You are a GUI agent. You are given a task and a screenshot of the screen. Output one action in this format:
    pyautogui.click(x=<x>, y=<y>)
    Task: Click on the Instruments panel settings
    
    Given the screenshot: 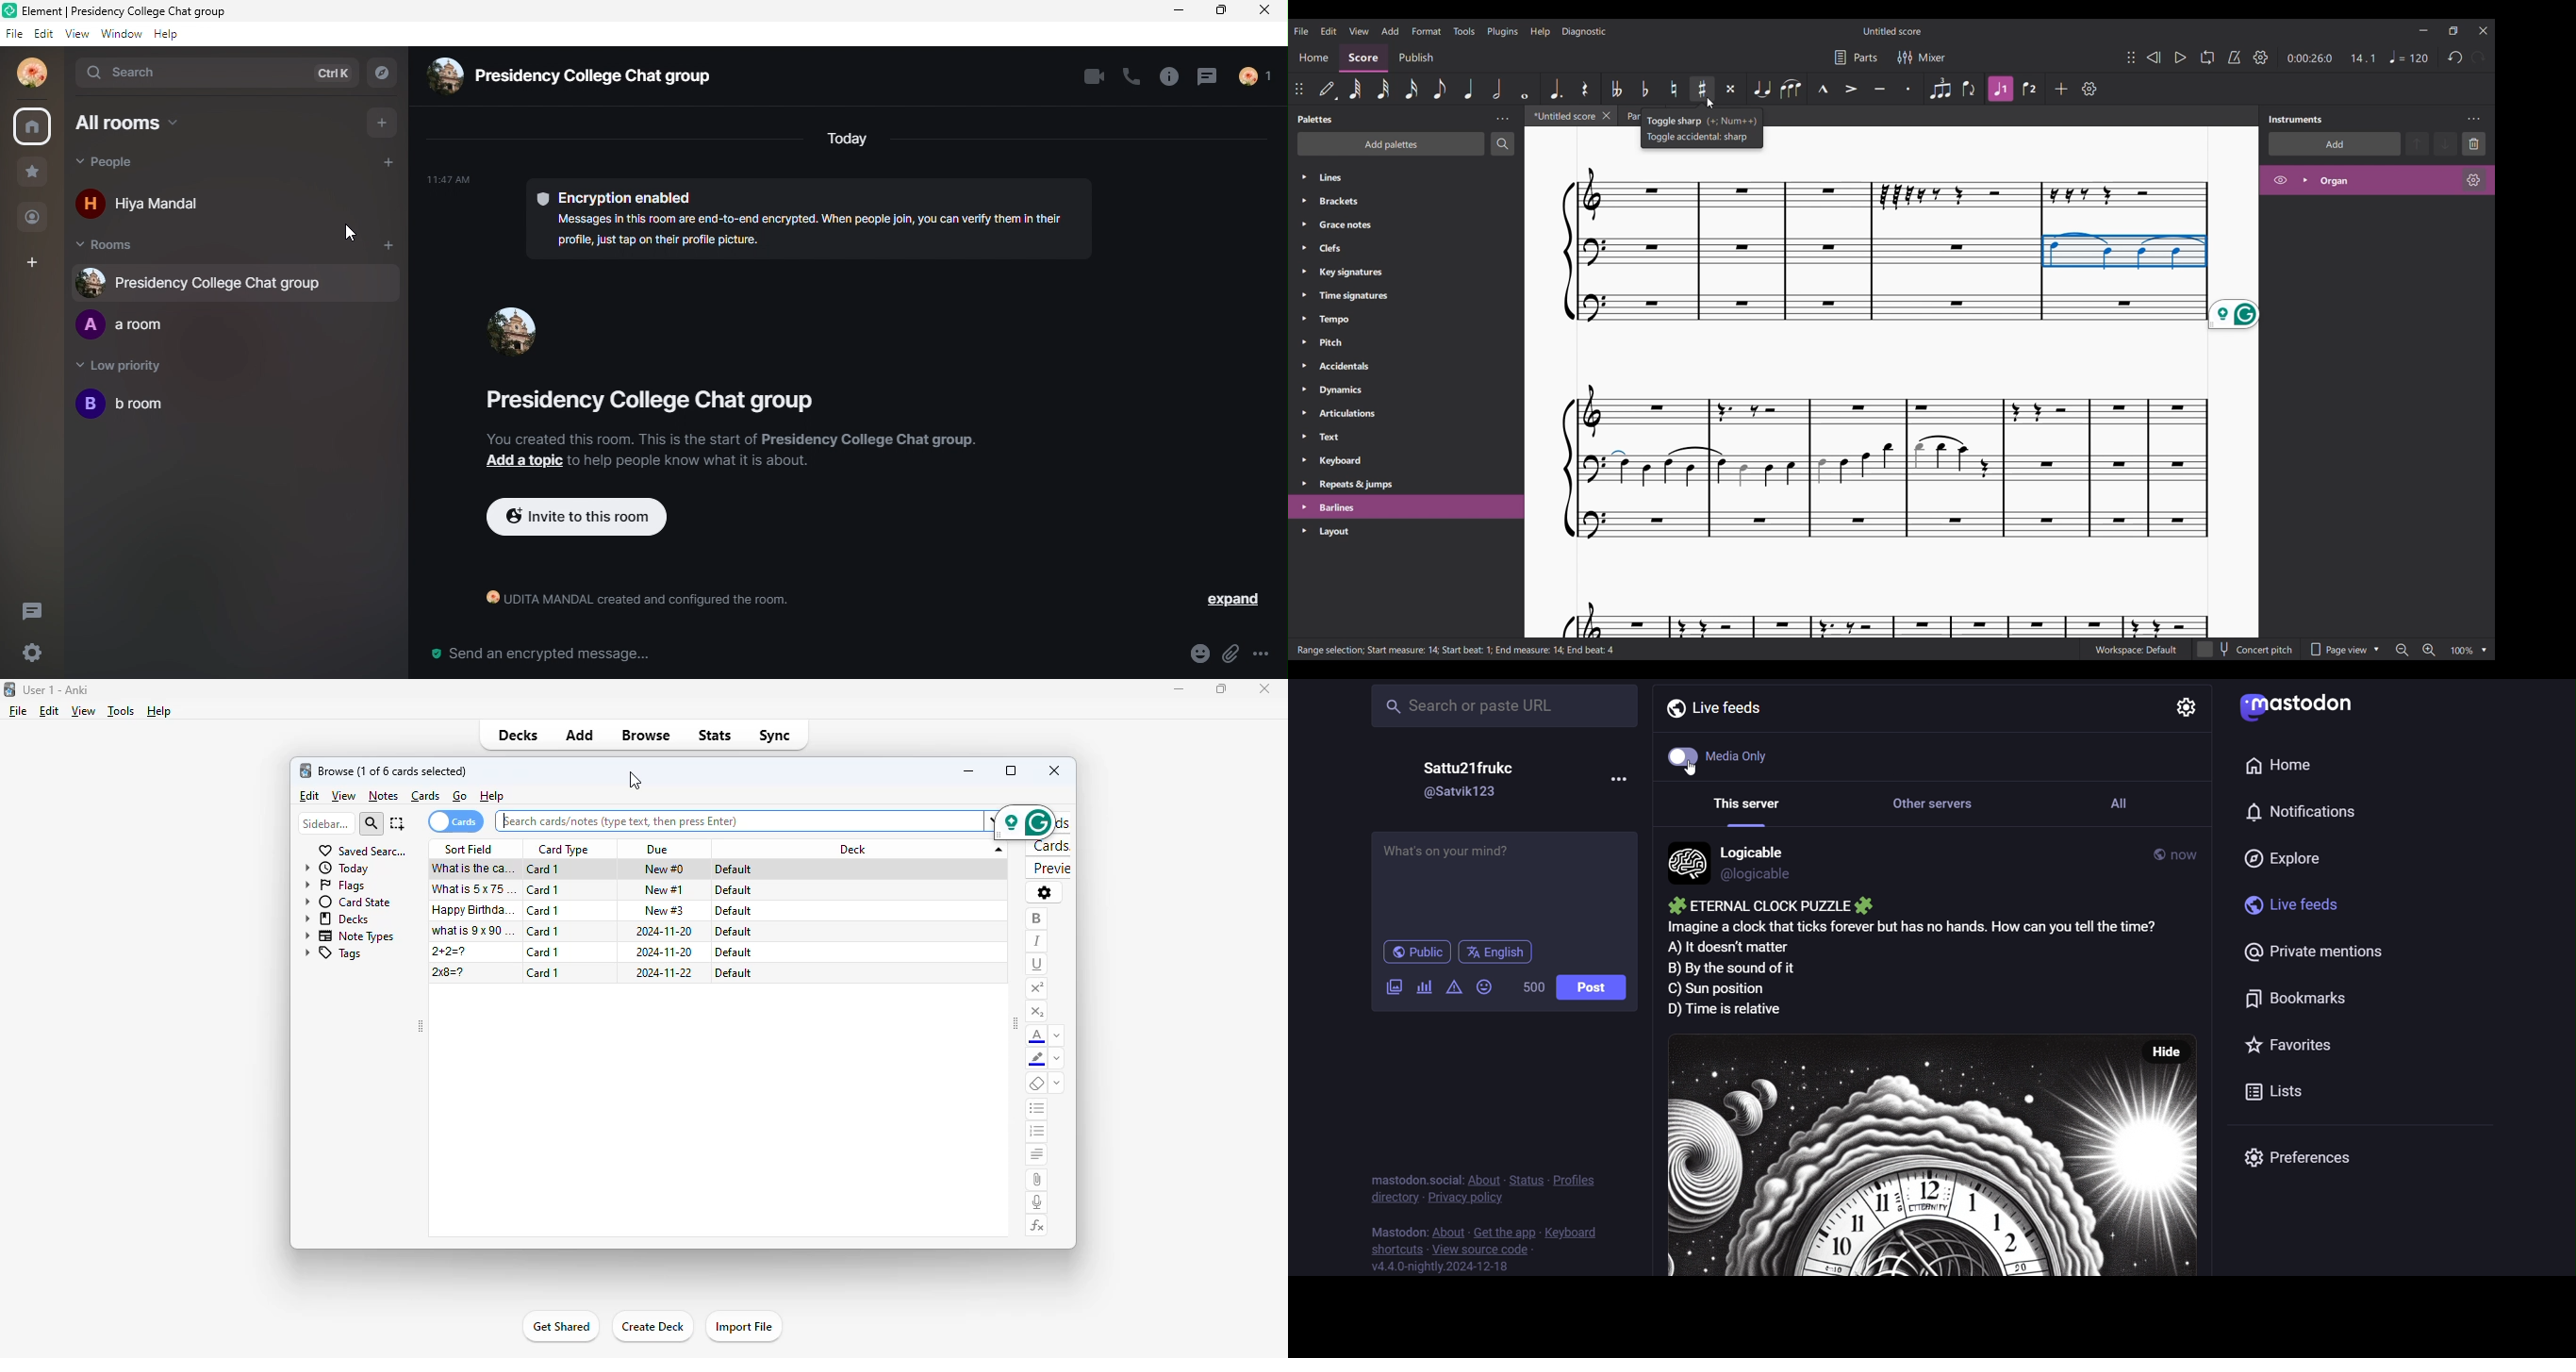 What is the action you would take?
    pyautogui.click(x=2473, y=119)
    